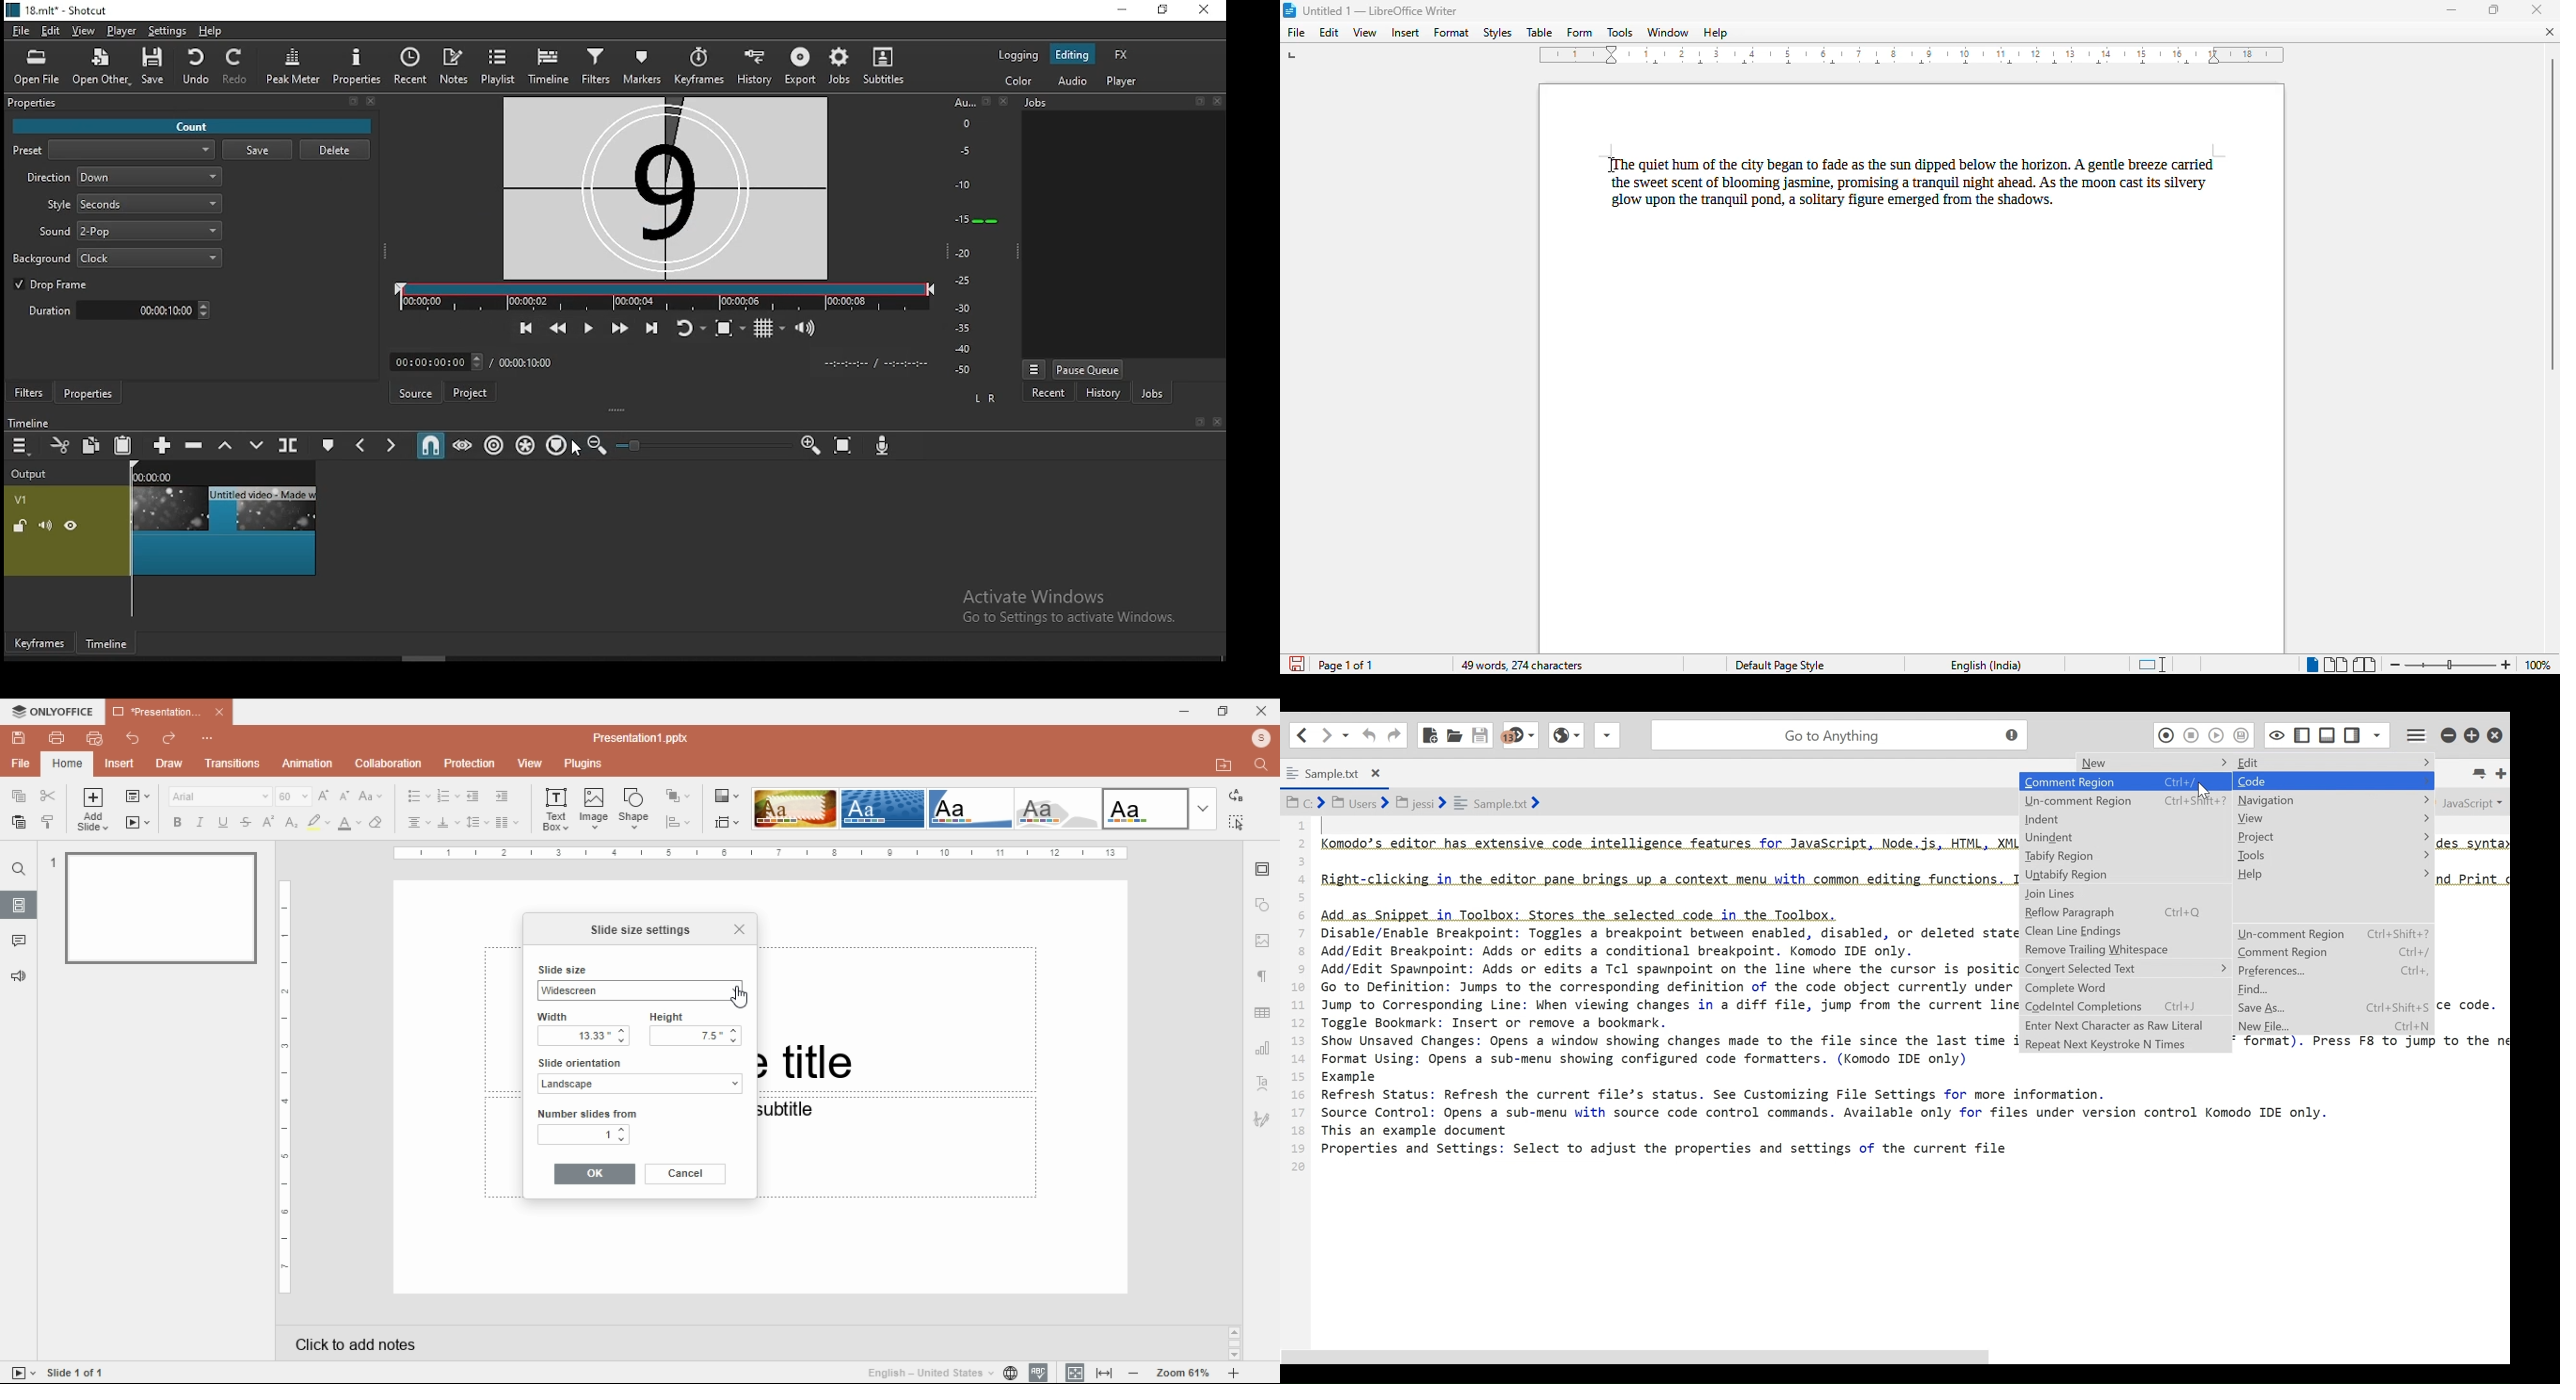 This screenshot has width=2576, height=1400. What do you see at coordinates (448, 825) in the screenshot?
I see `vertical alignment` at bounding box center [448, 825].